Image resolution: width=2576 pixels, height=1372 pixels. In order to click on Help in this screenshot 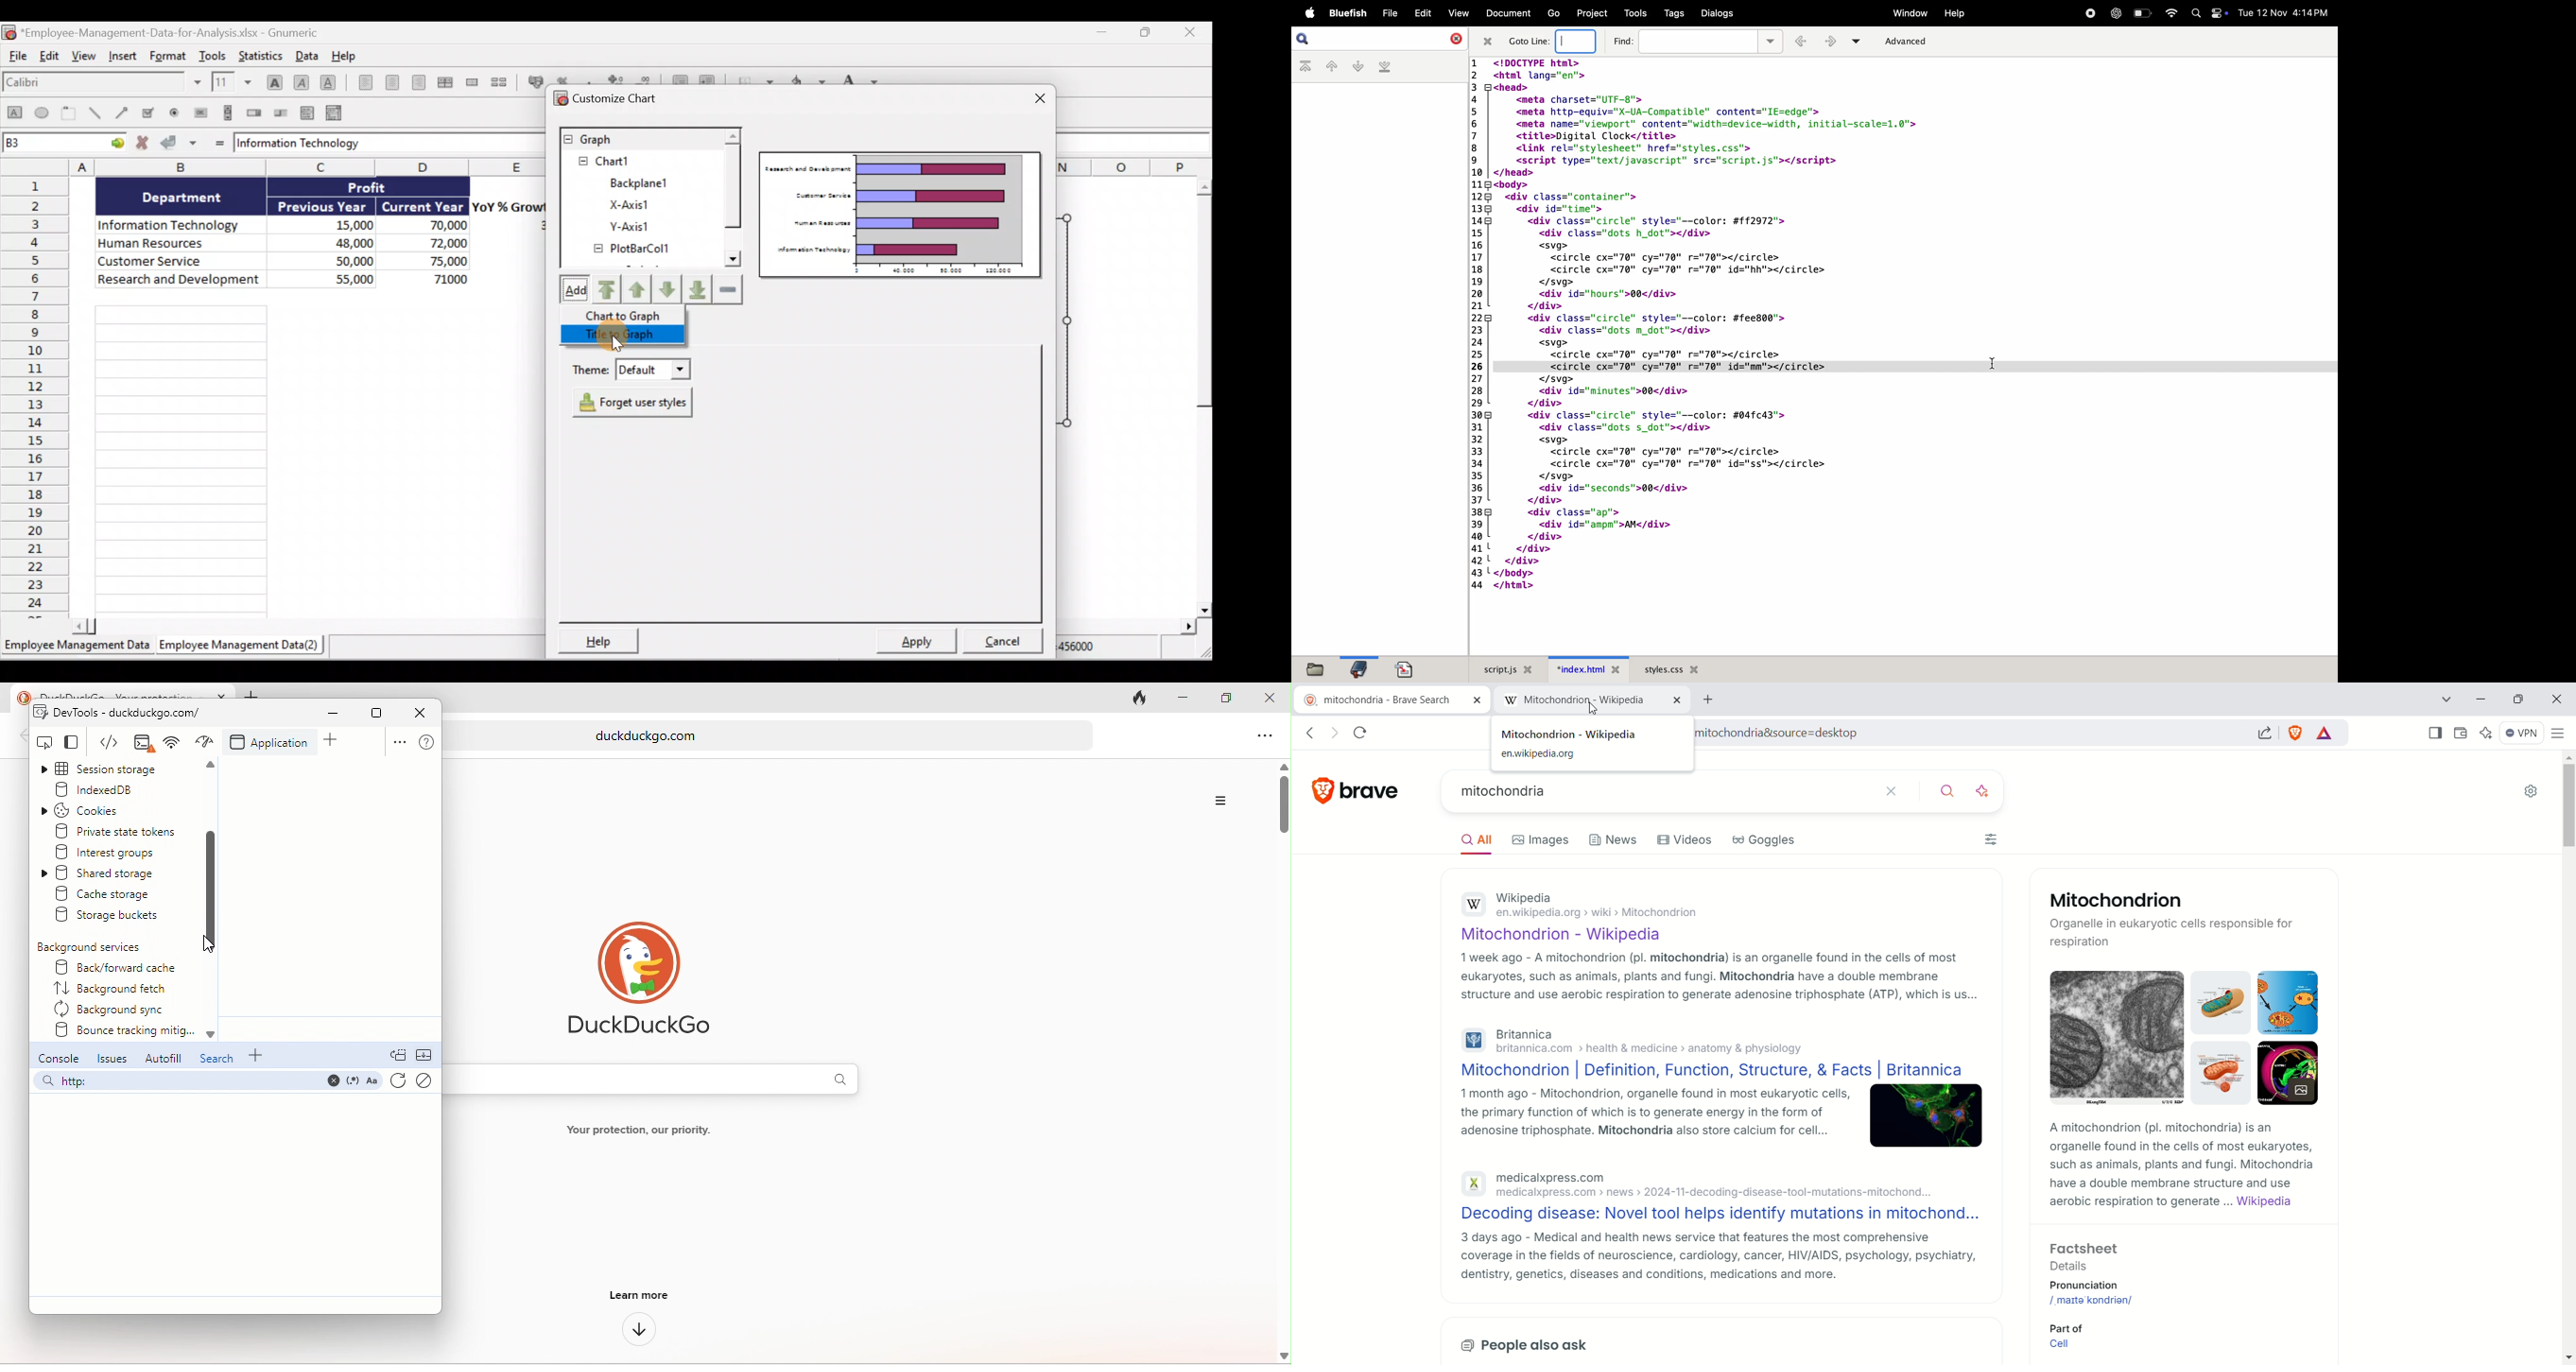, I will do `click(604, 639)`.